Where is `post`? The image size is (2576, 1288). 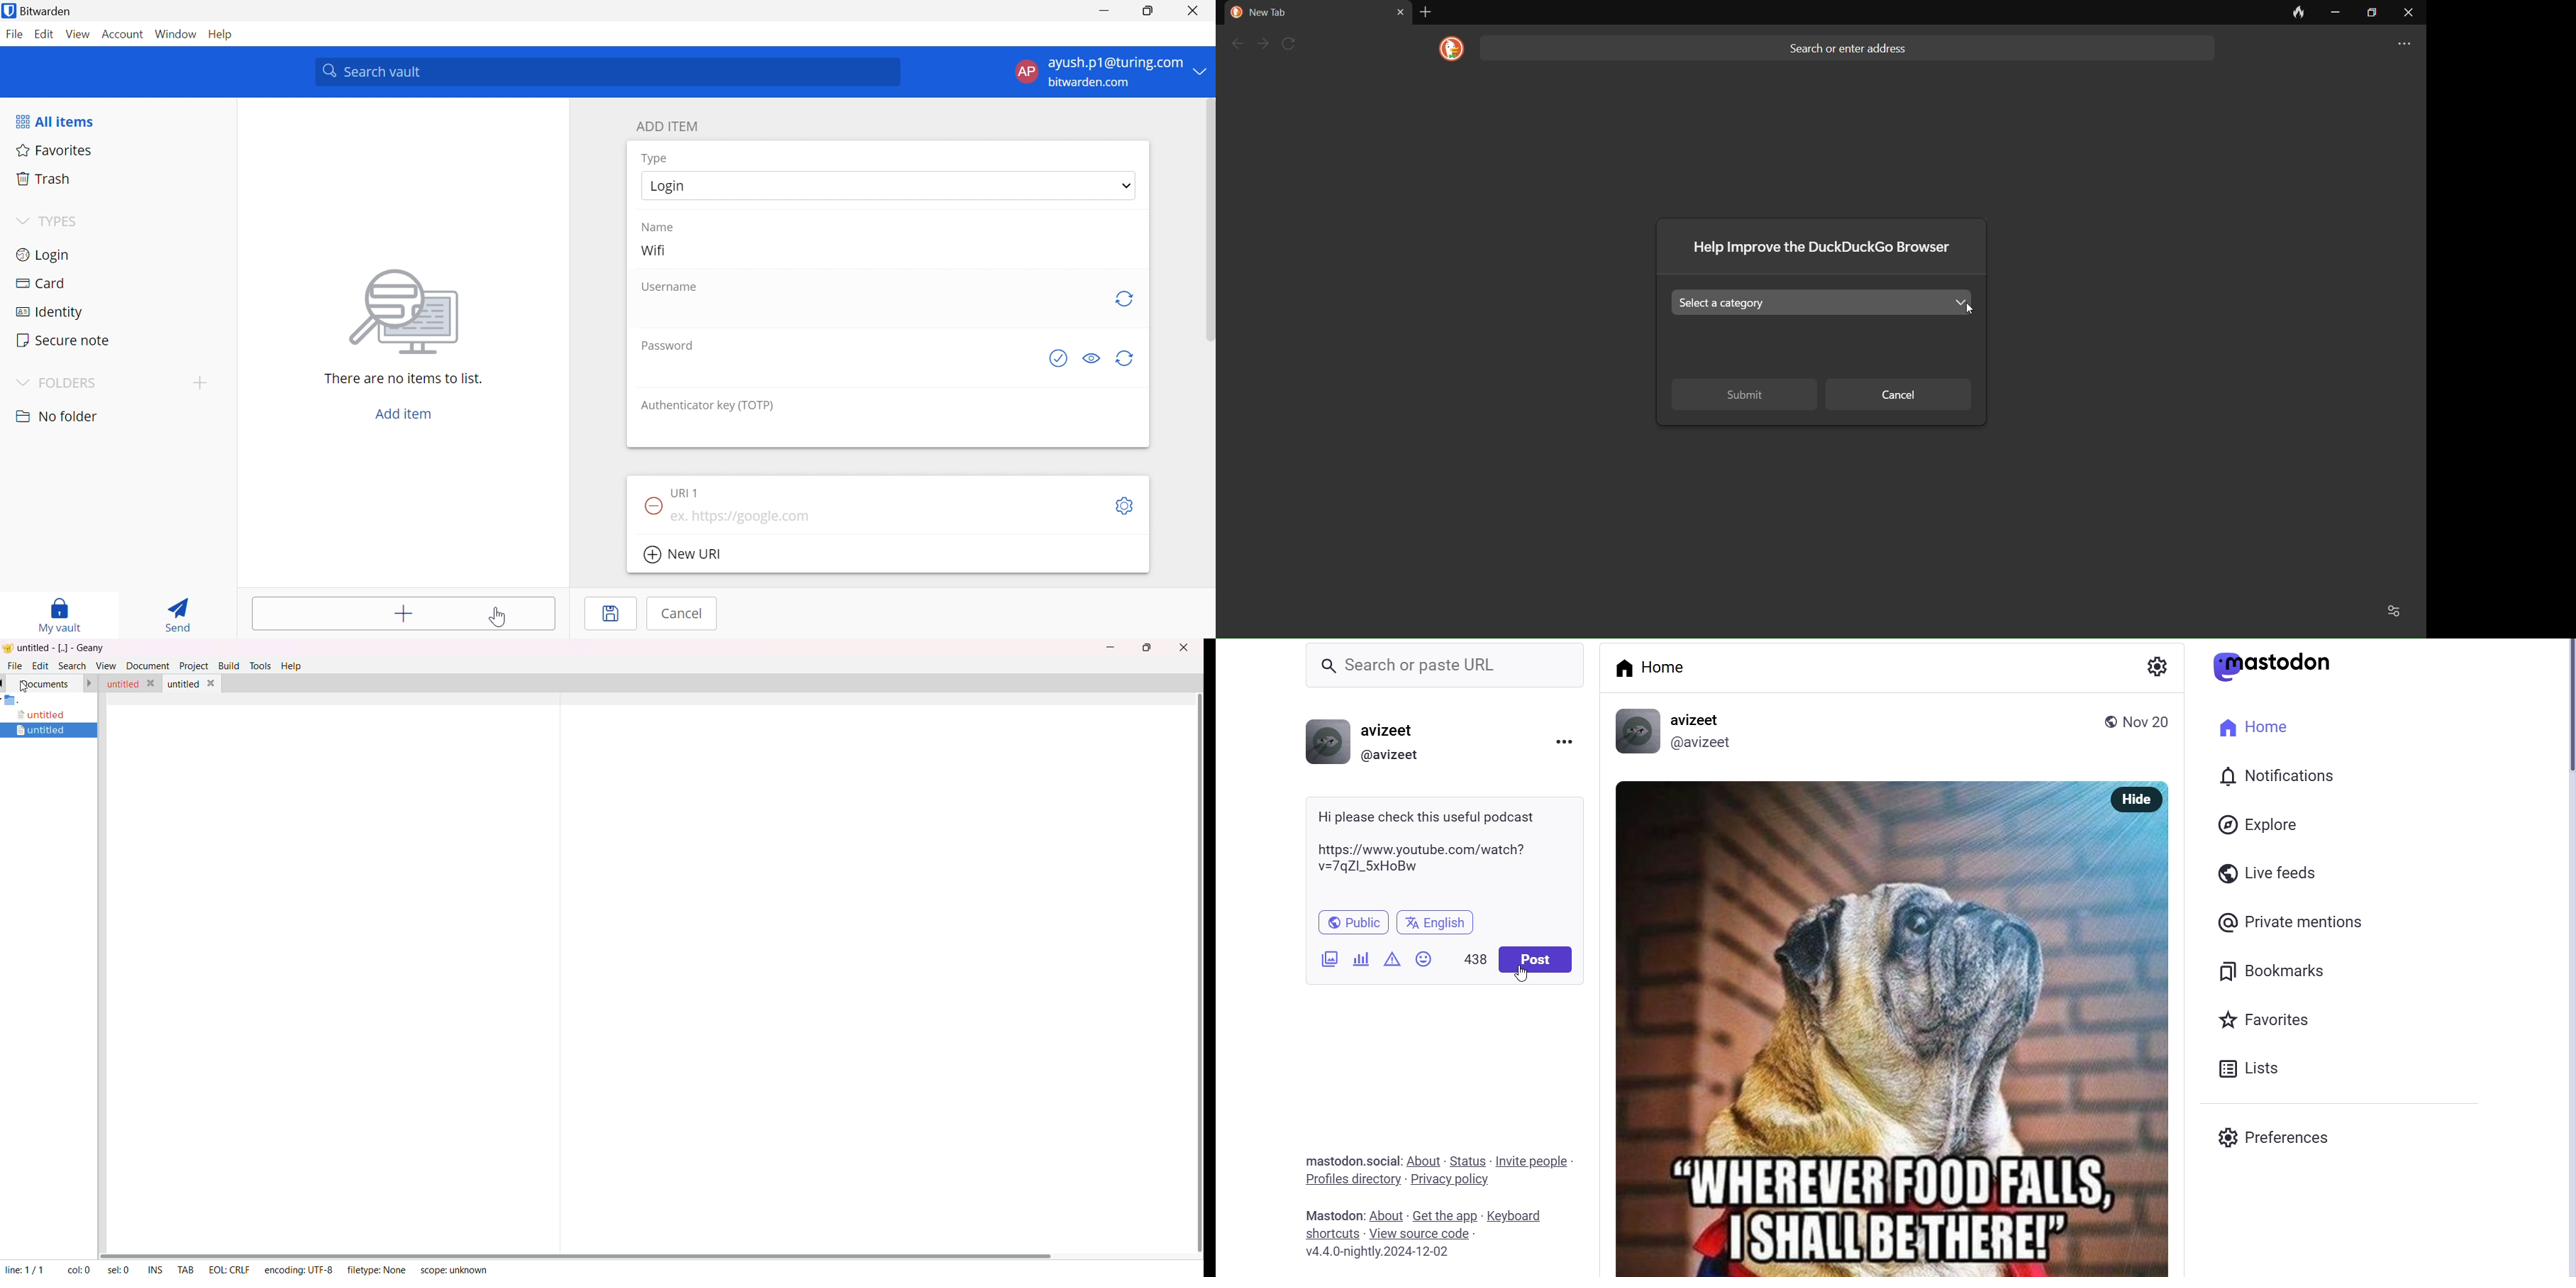
post is located at coordinates (1535, 960).